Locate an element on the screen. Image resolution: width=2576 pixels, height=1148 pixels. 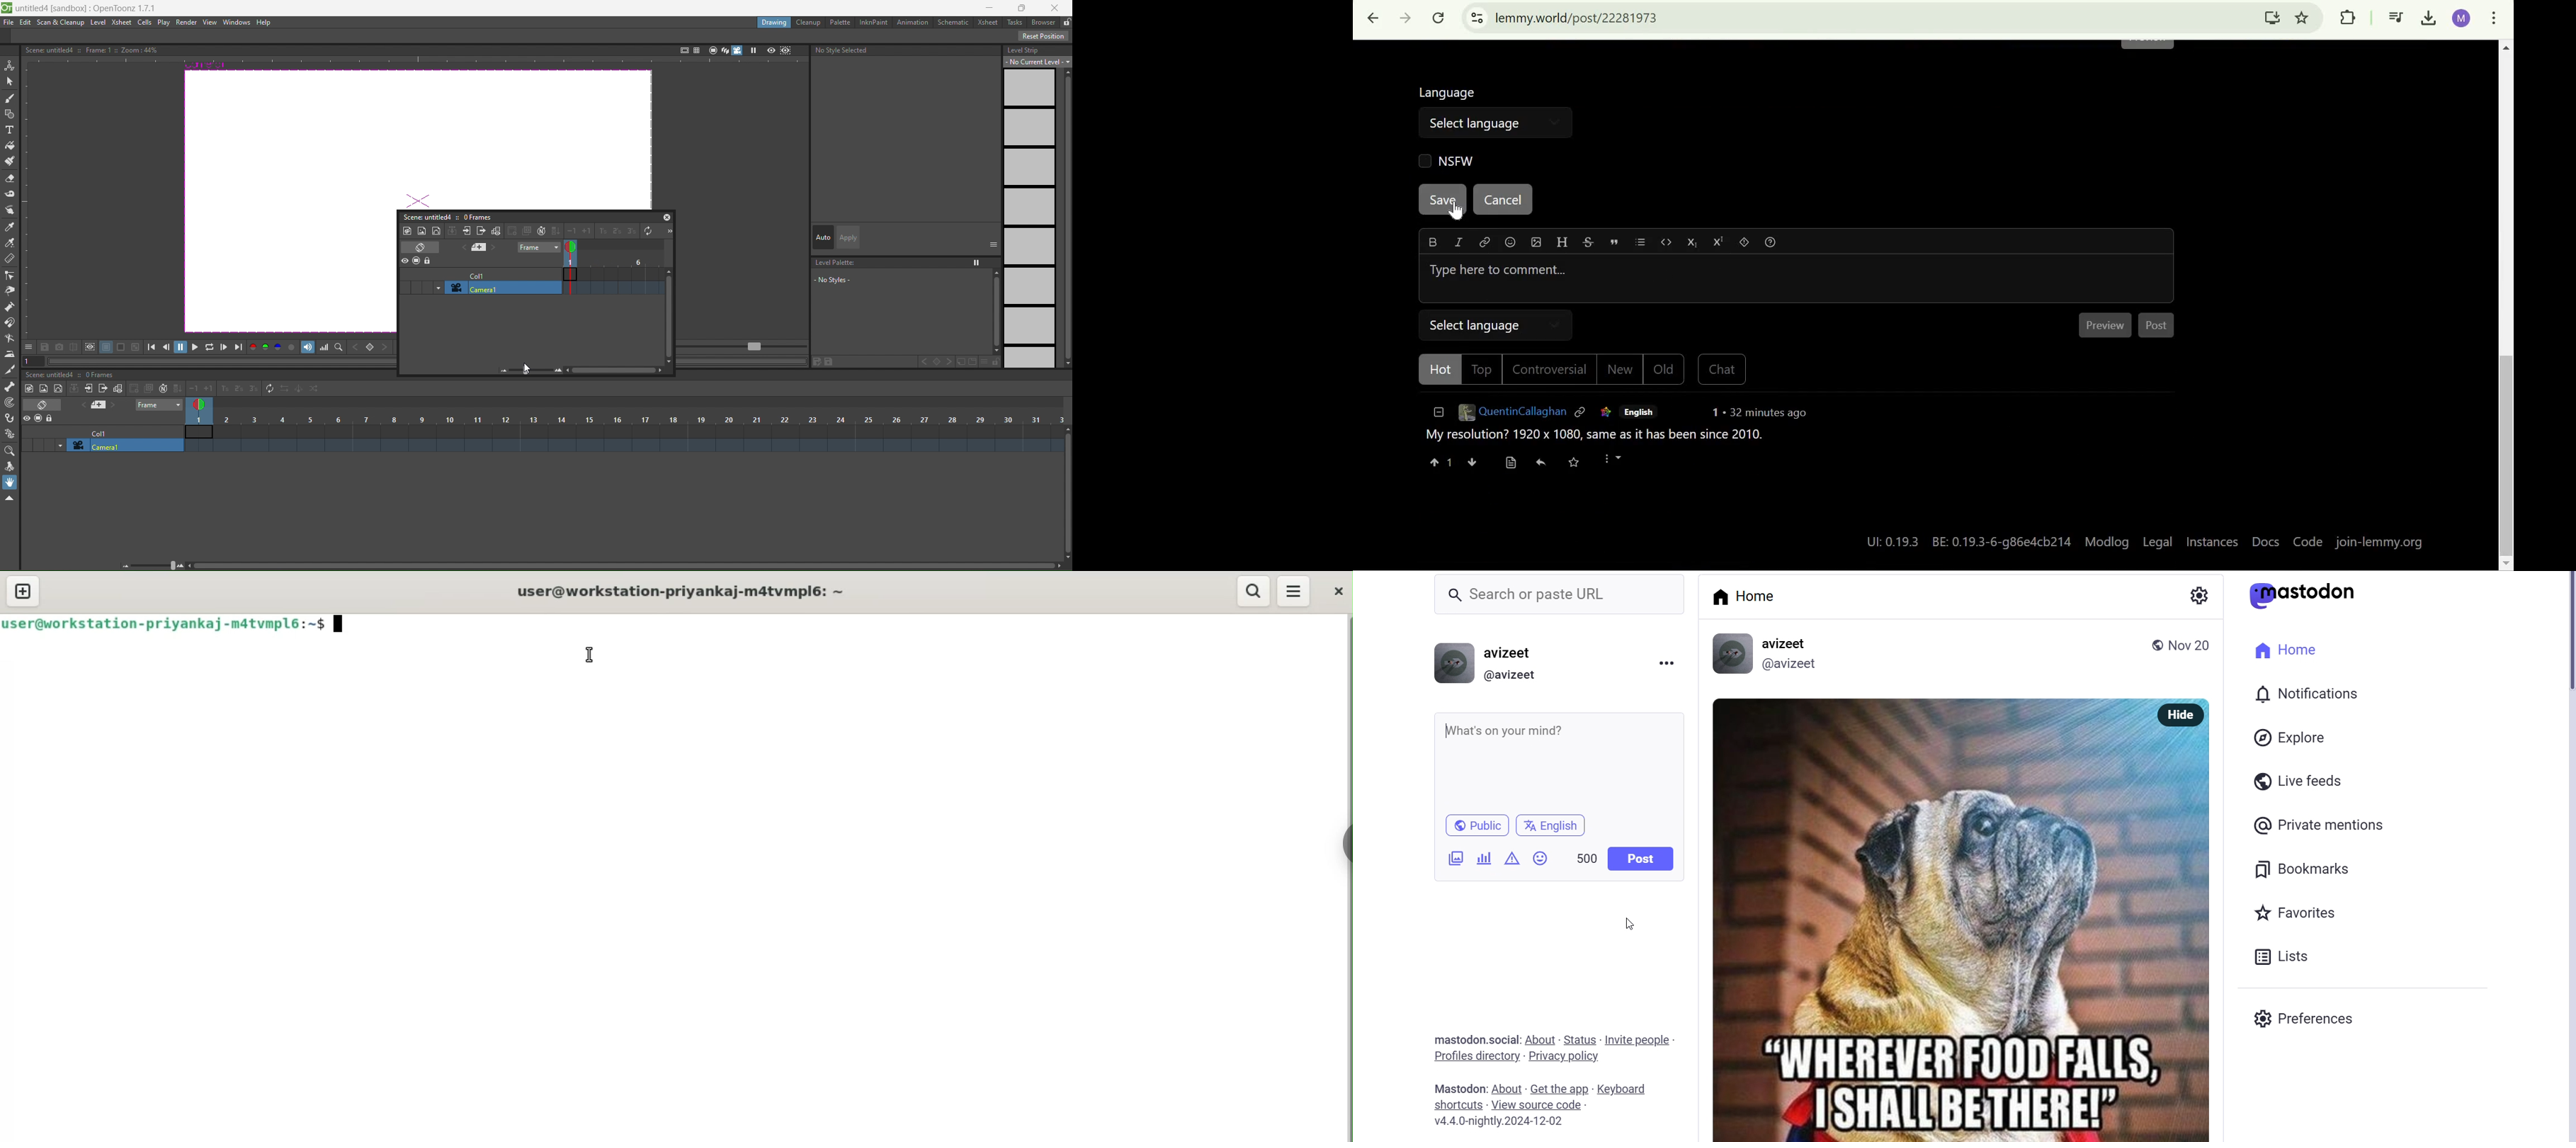
emojis is located at coordinates (1543, 858).